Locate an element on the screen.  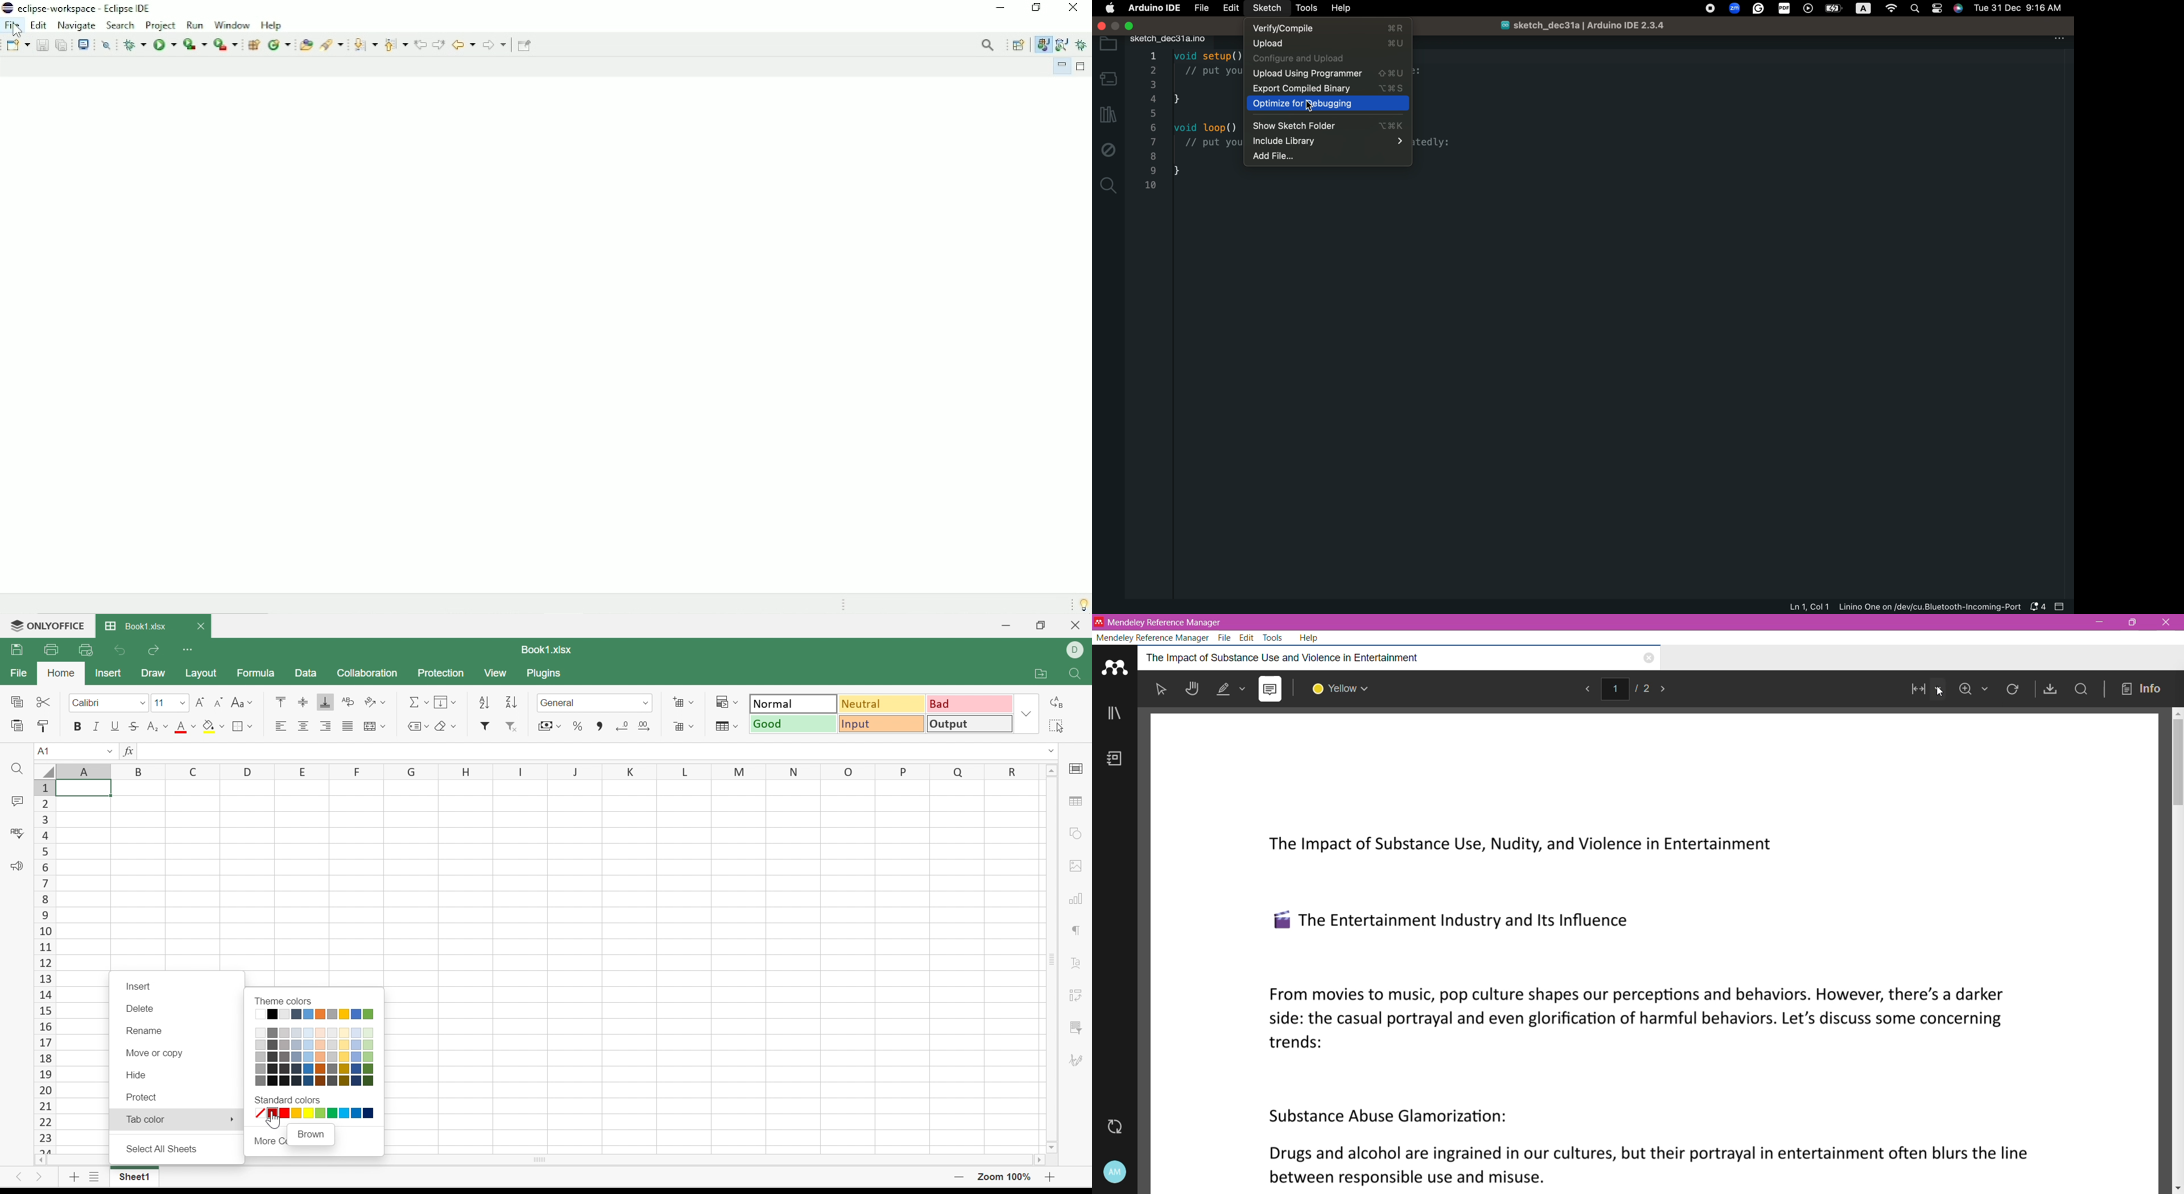
Scroll bar is located at coordinates (1052, 959).